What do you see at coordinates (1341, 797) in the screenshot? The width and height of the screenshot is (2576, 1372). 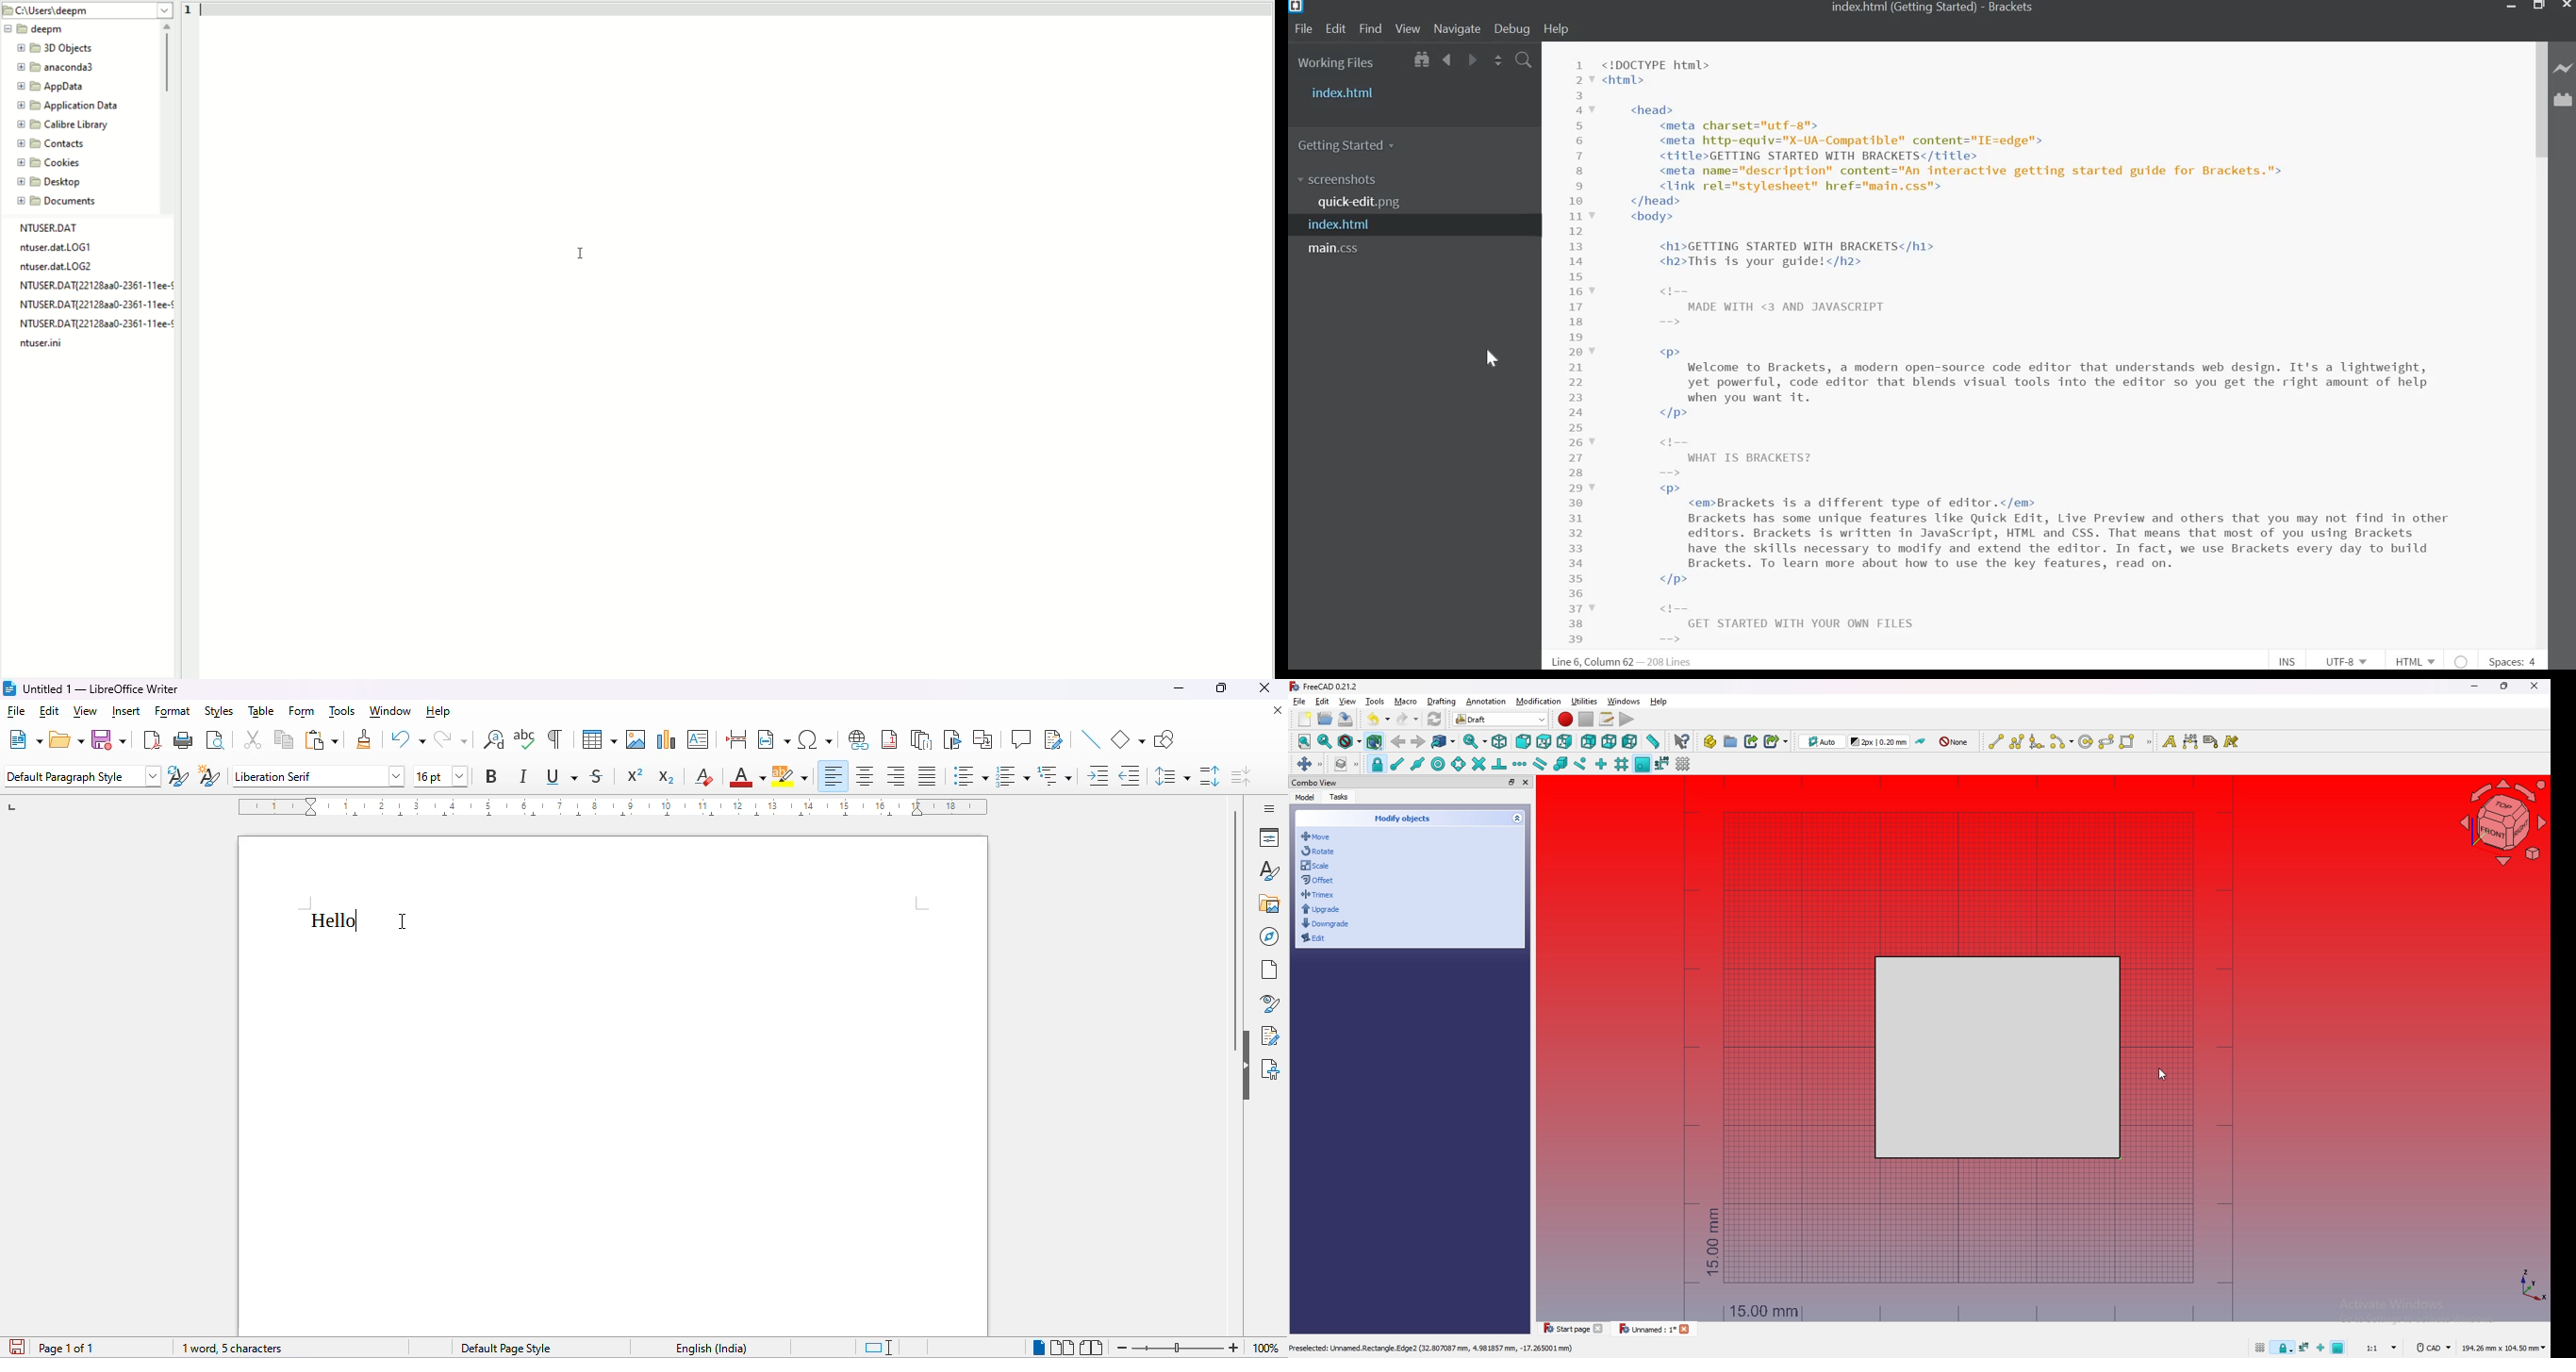 I see `tasks` at bounding box center [1341, 797].